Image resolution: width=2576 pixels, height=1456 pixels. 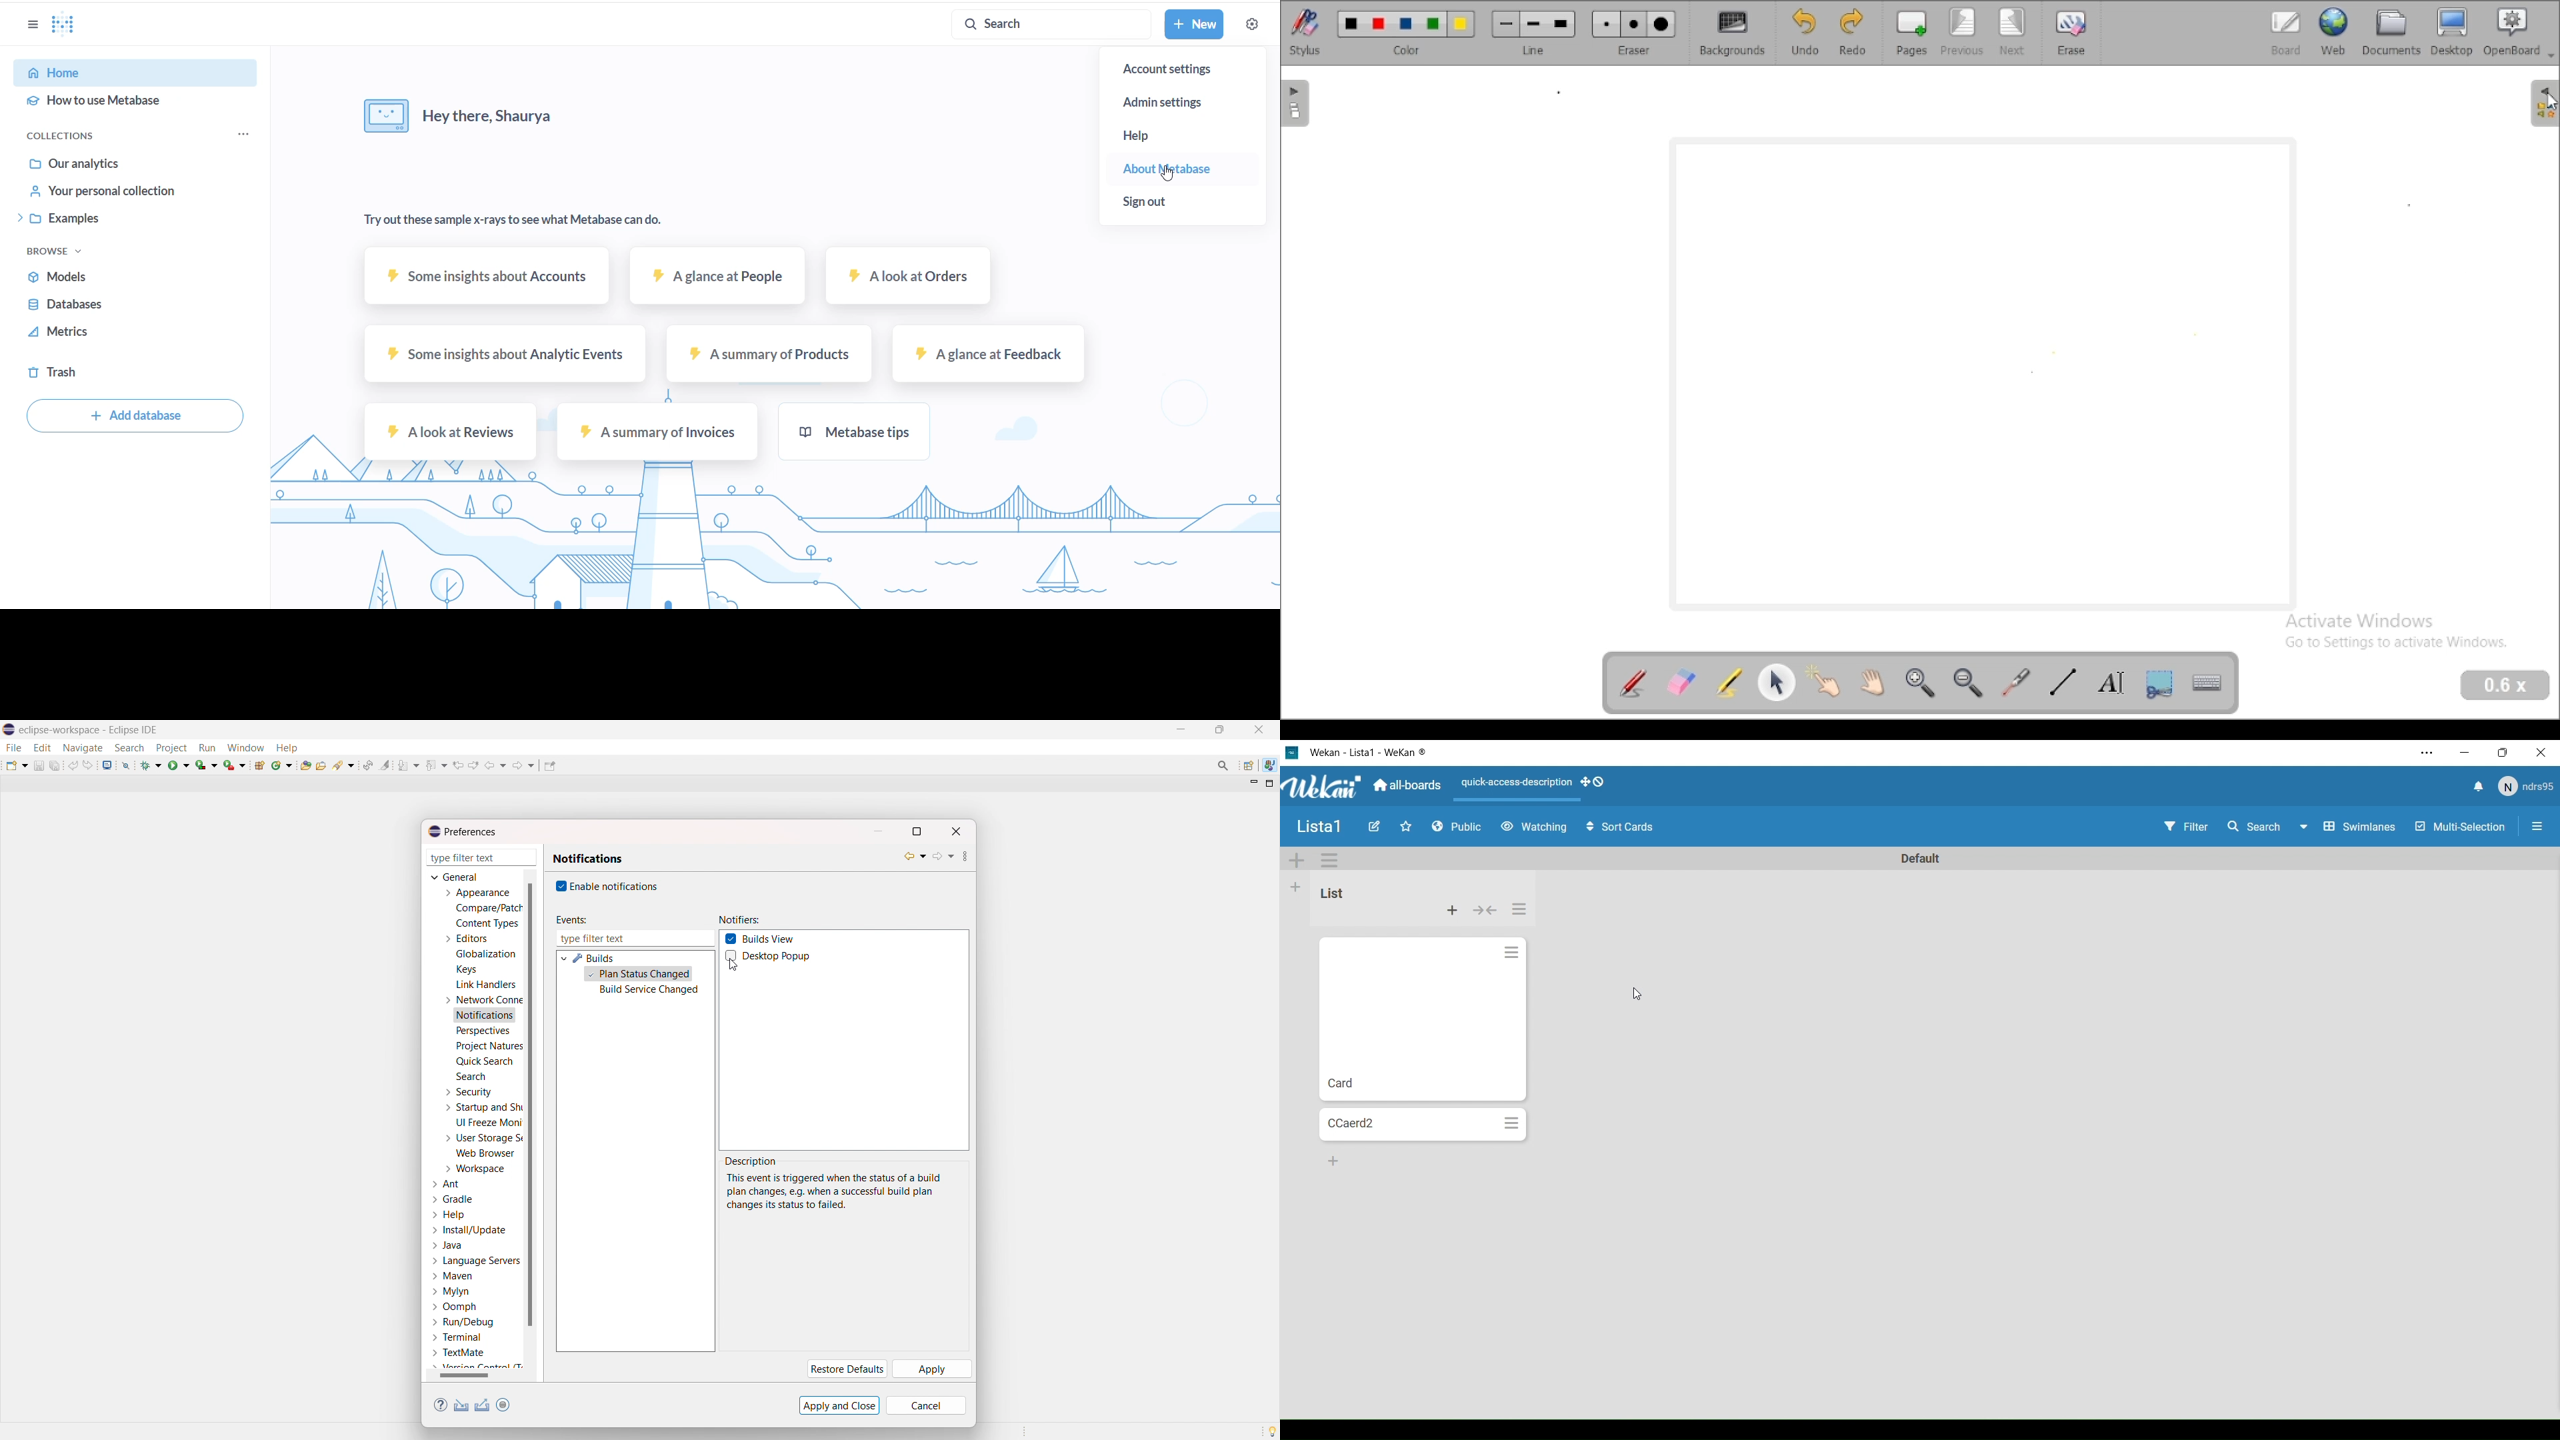 What do you see at coordinates (261, 765) in the screenshot?
I see `new java project` at bounding box center [261, 765].